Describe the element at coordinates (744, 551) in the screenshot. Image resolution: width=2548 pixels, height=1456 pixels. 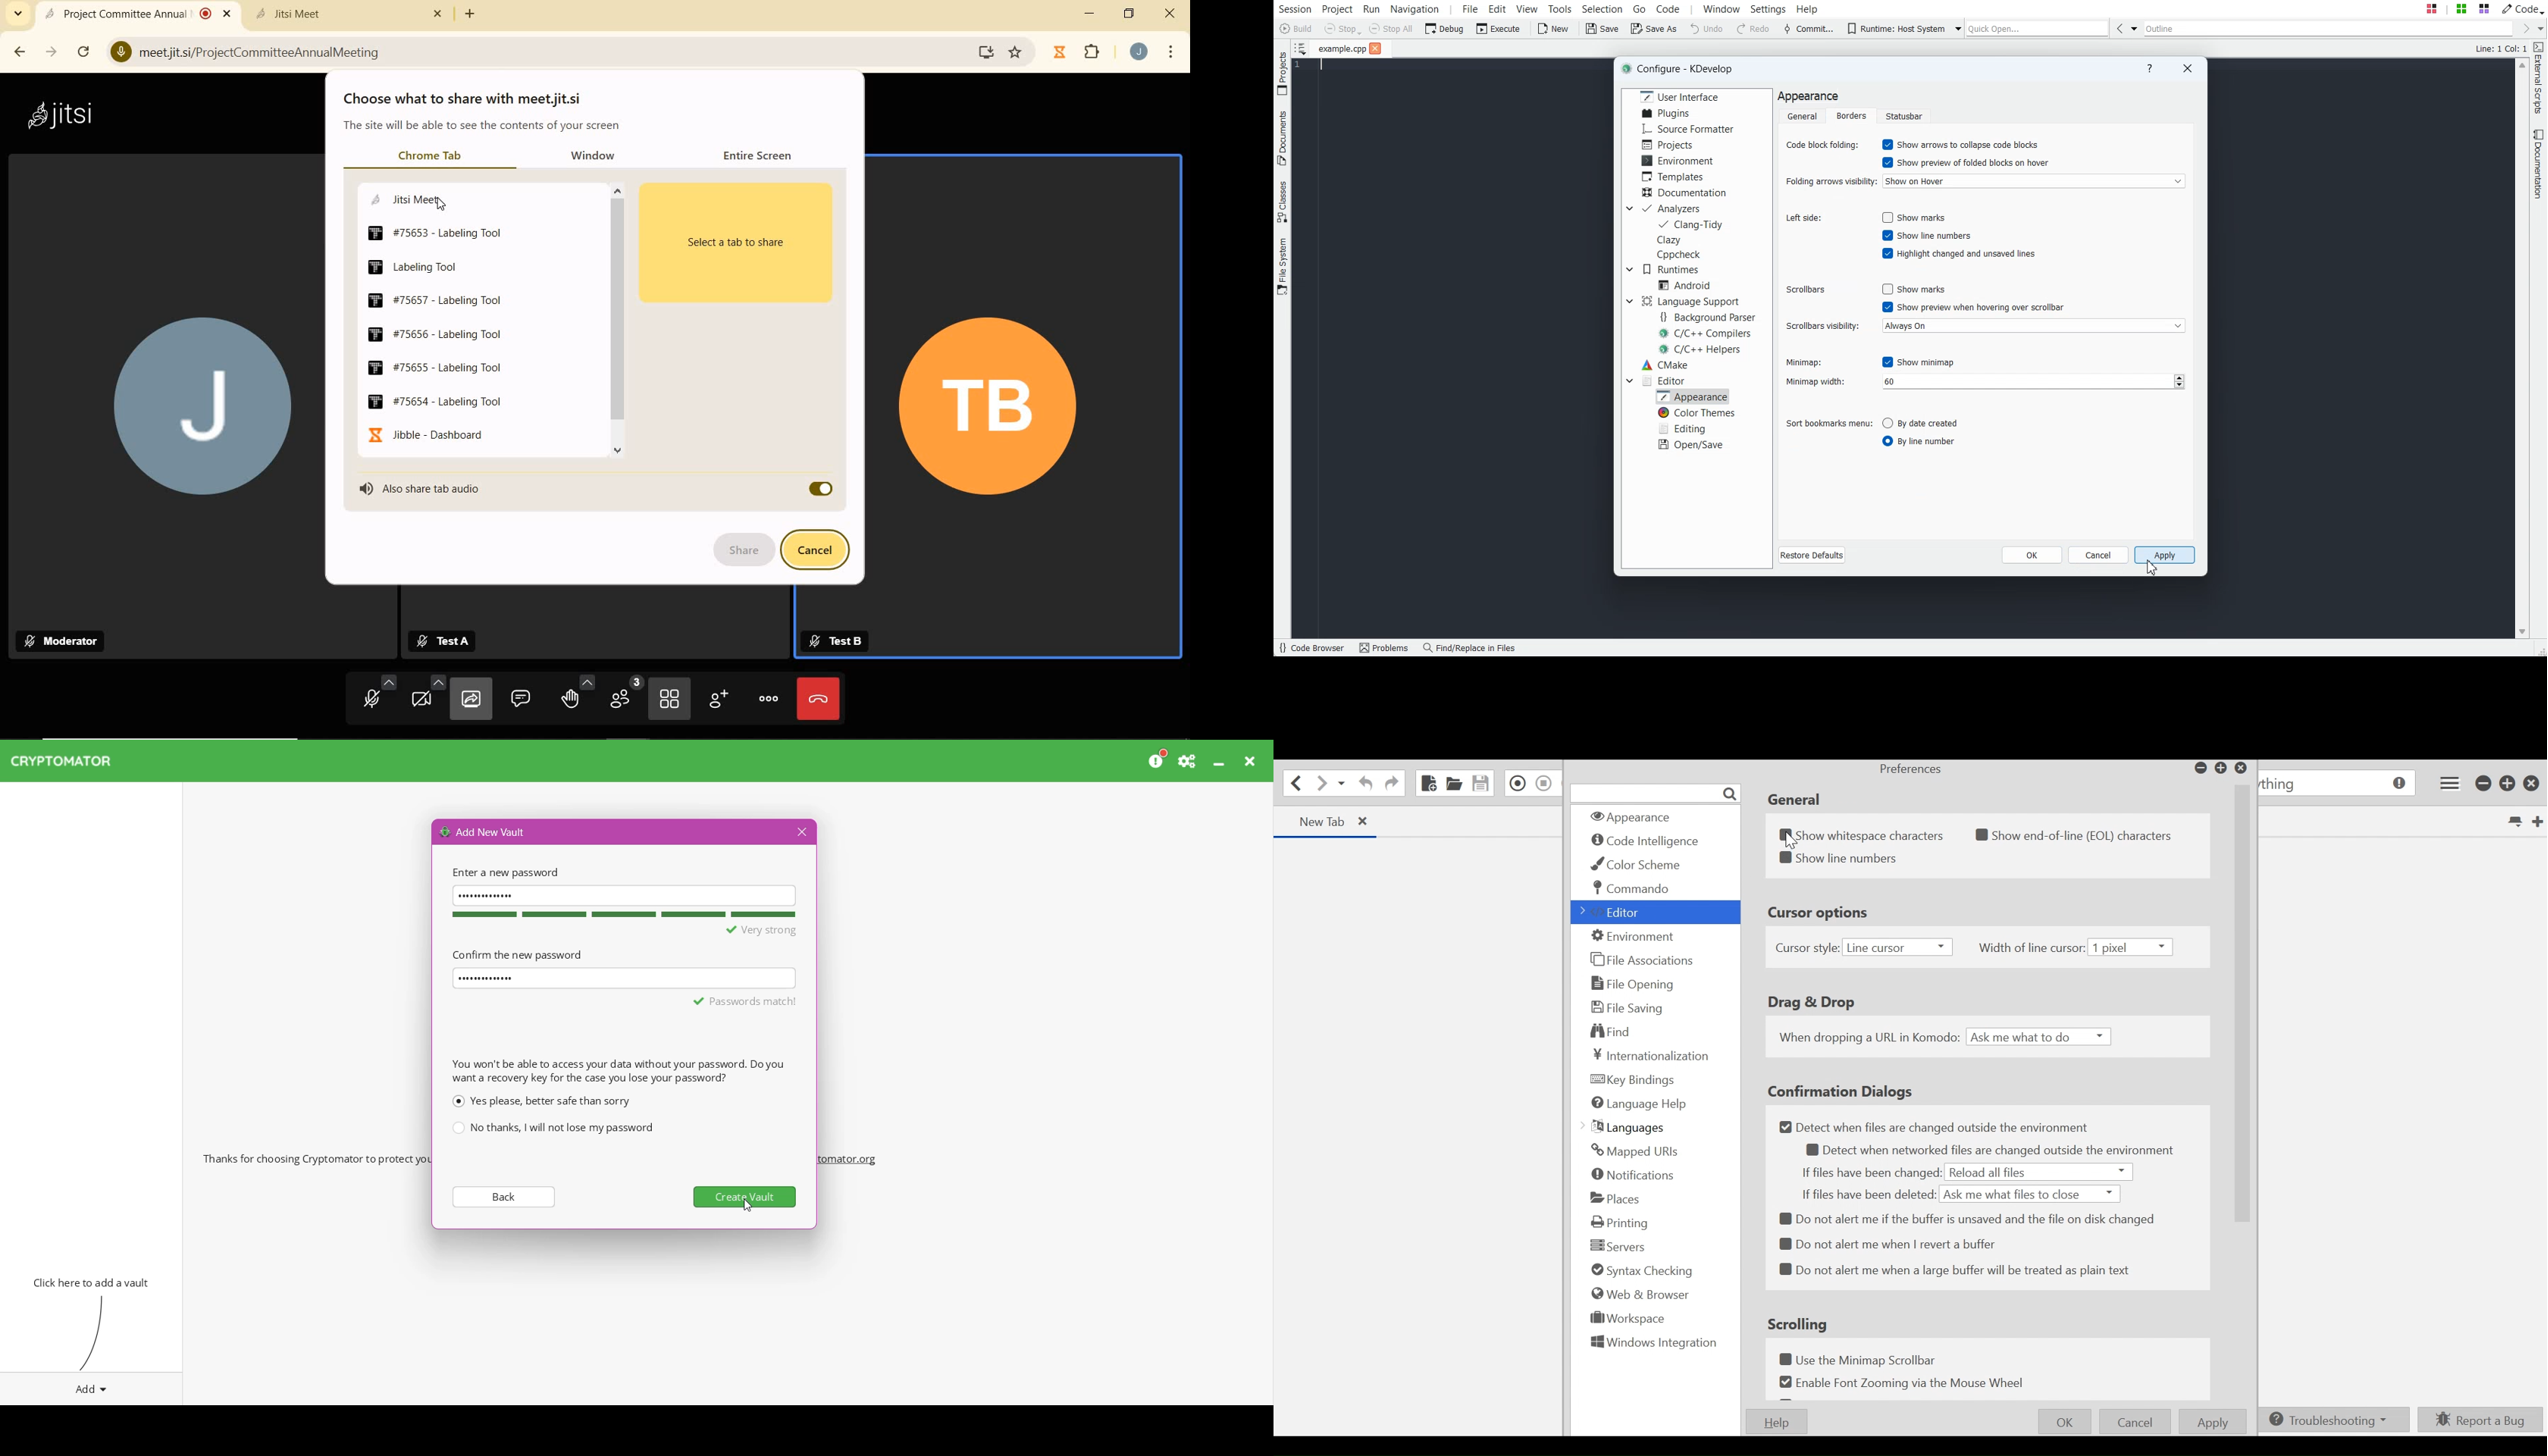
I see `SHARE` at that location.